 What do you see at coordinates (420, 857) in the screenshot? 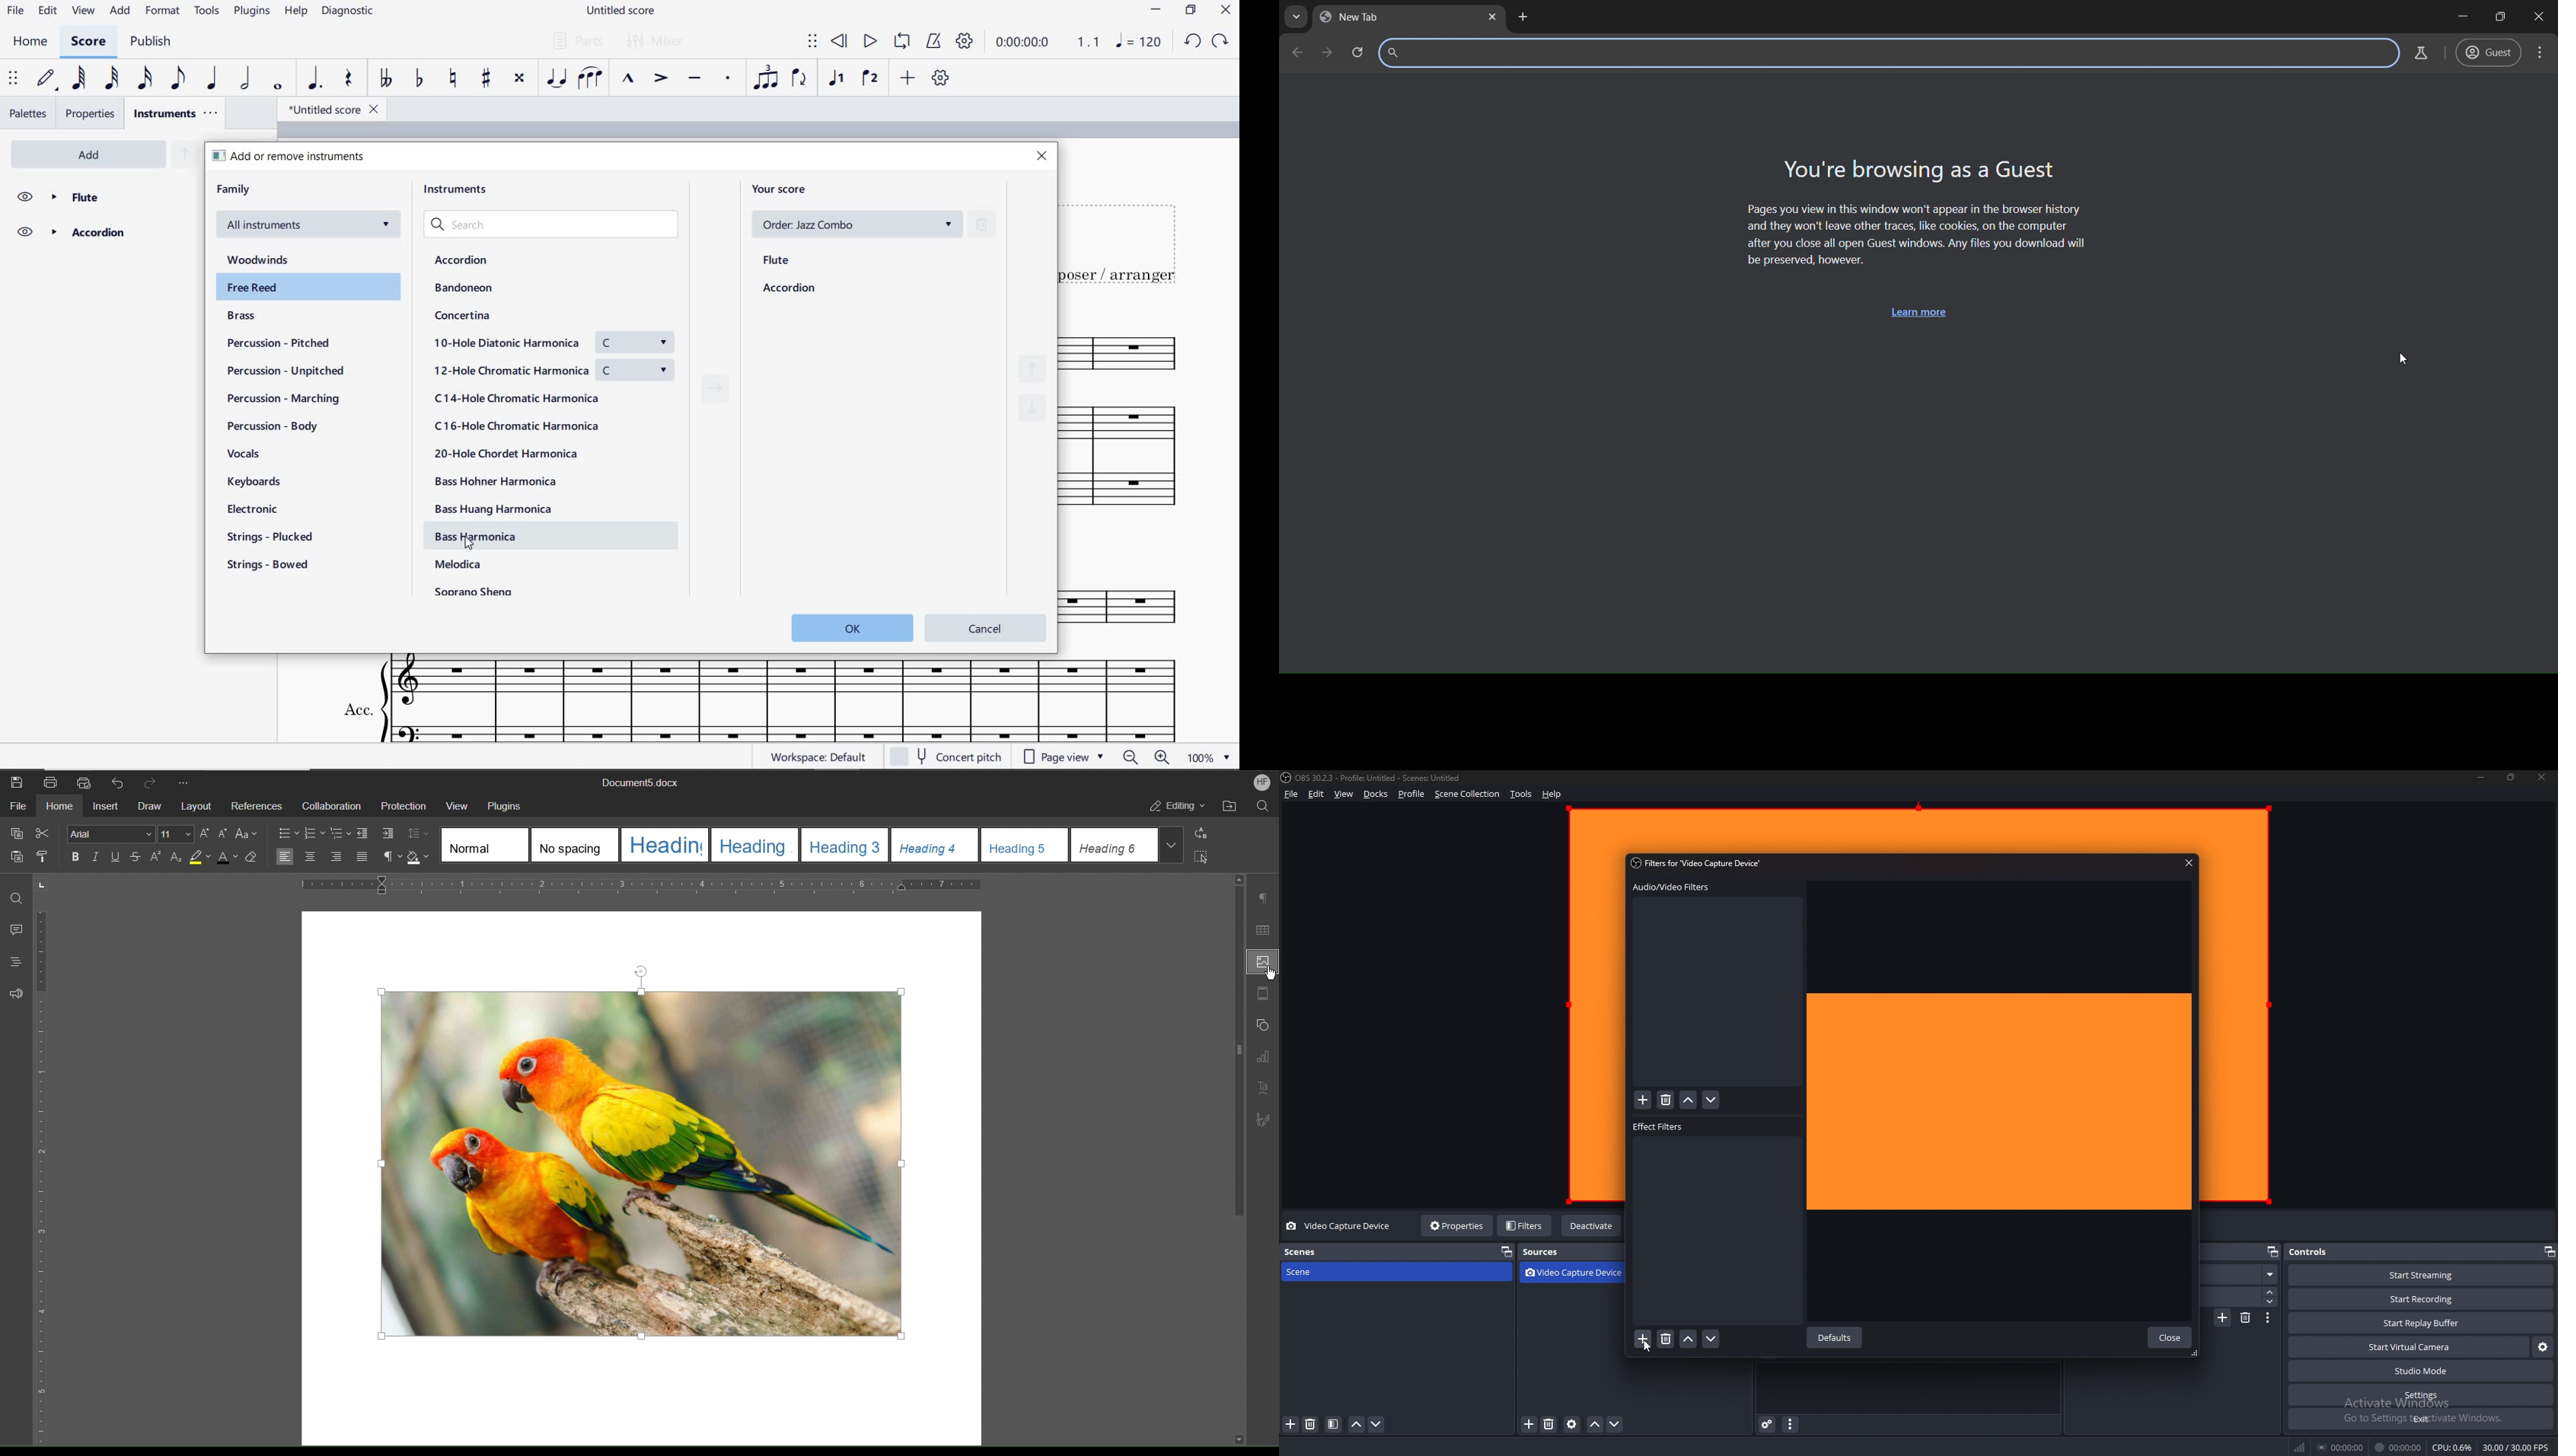
I see `Shadow` at bounding box center [420, 857].